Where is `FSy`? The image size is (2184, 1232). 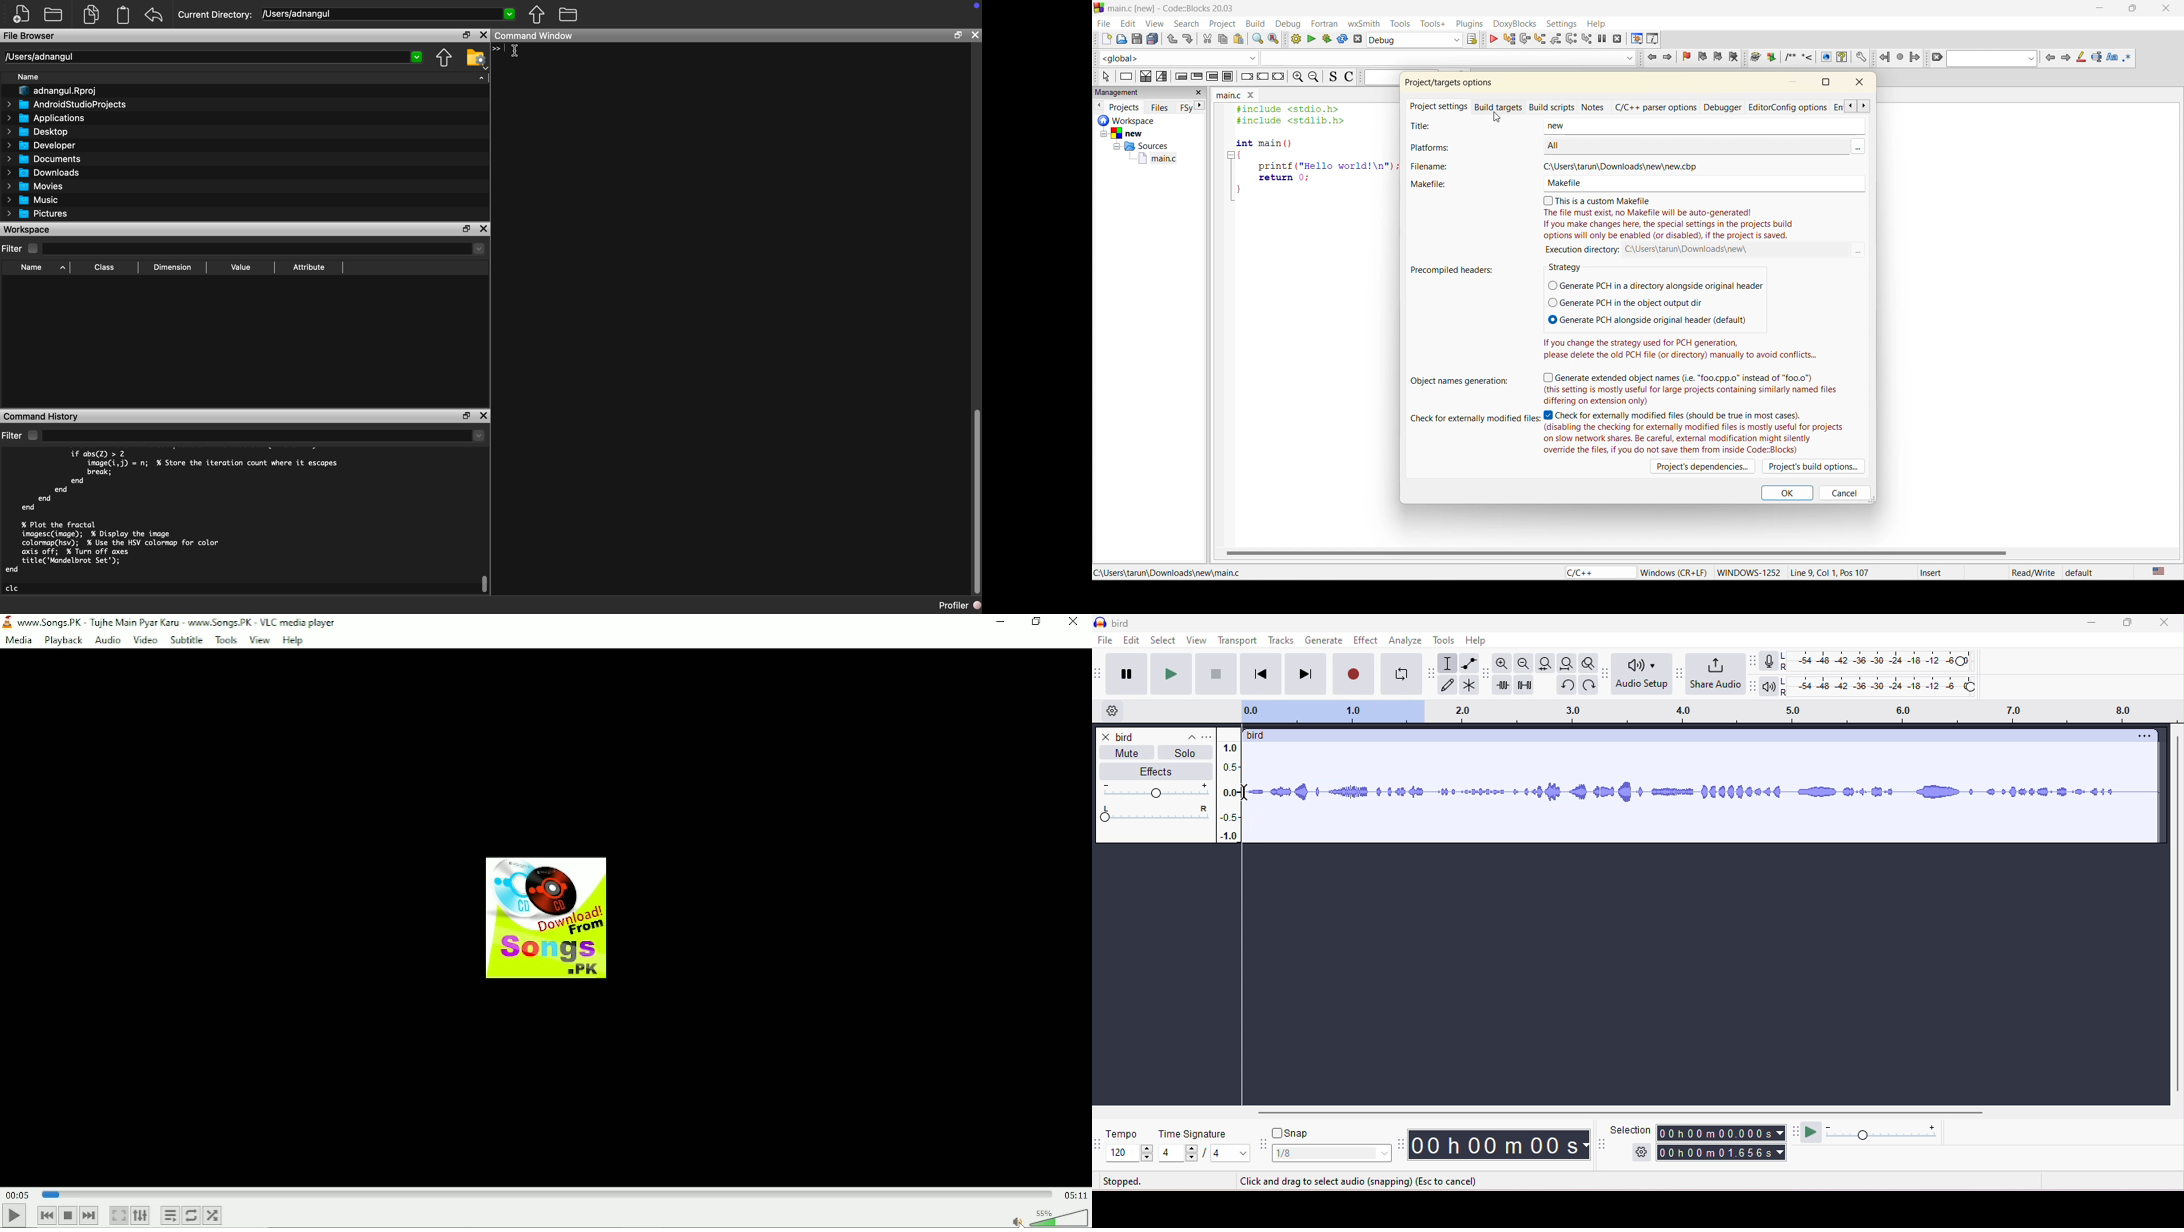
FSy is located at coordinates (1186, 108).